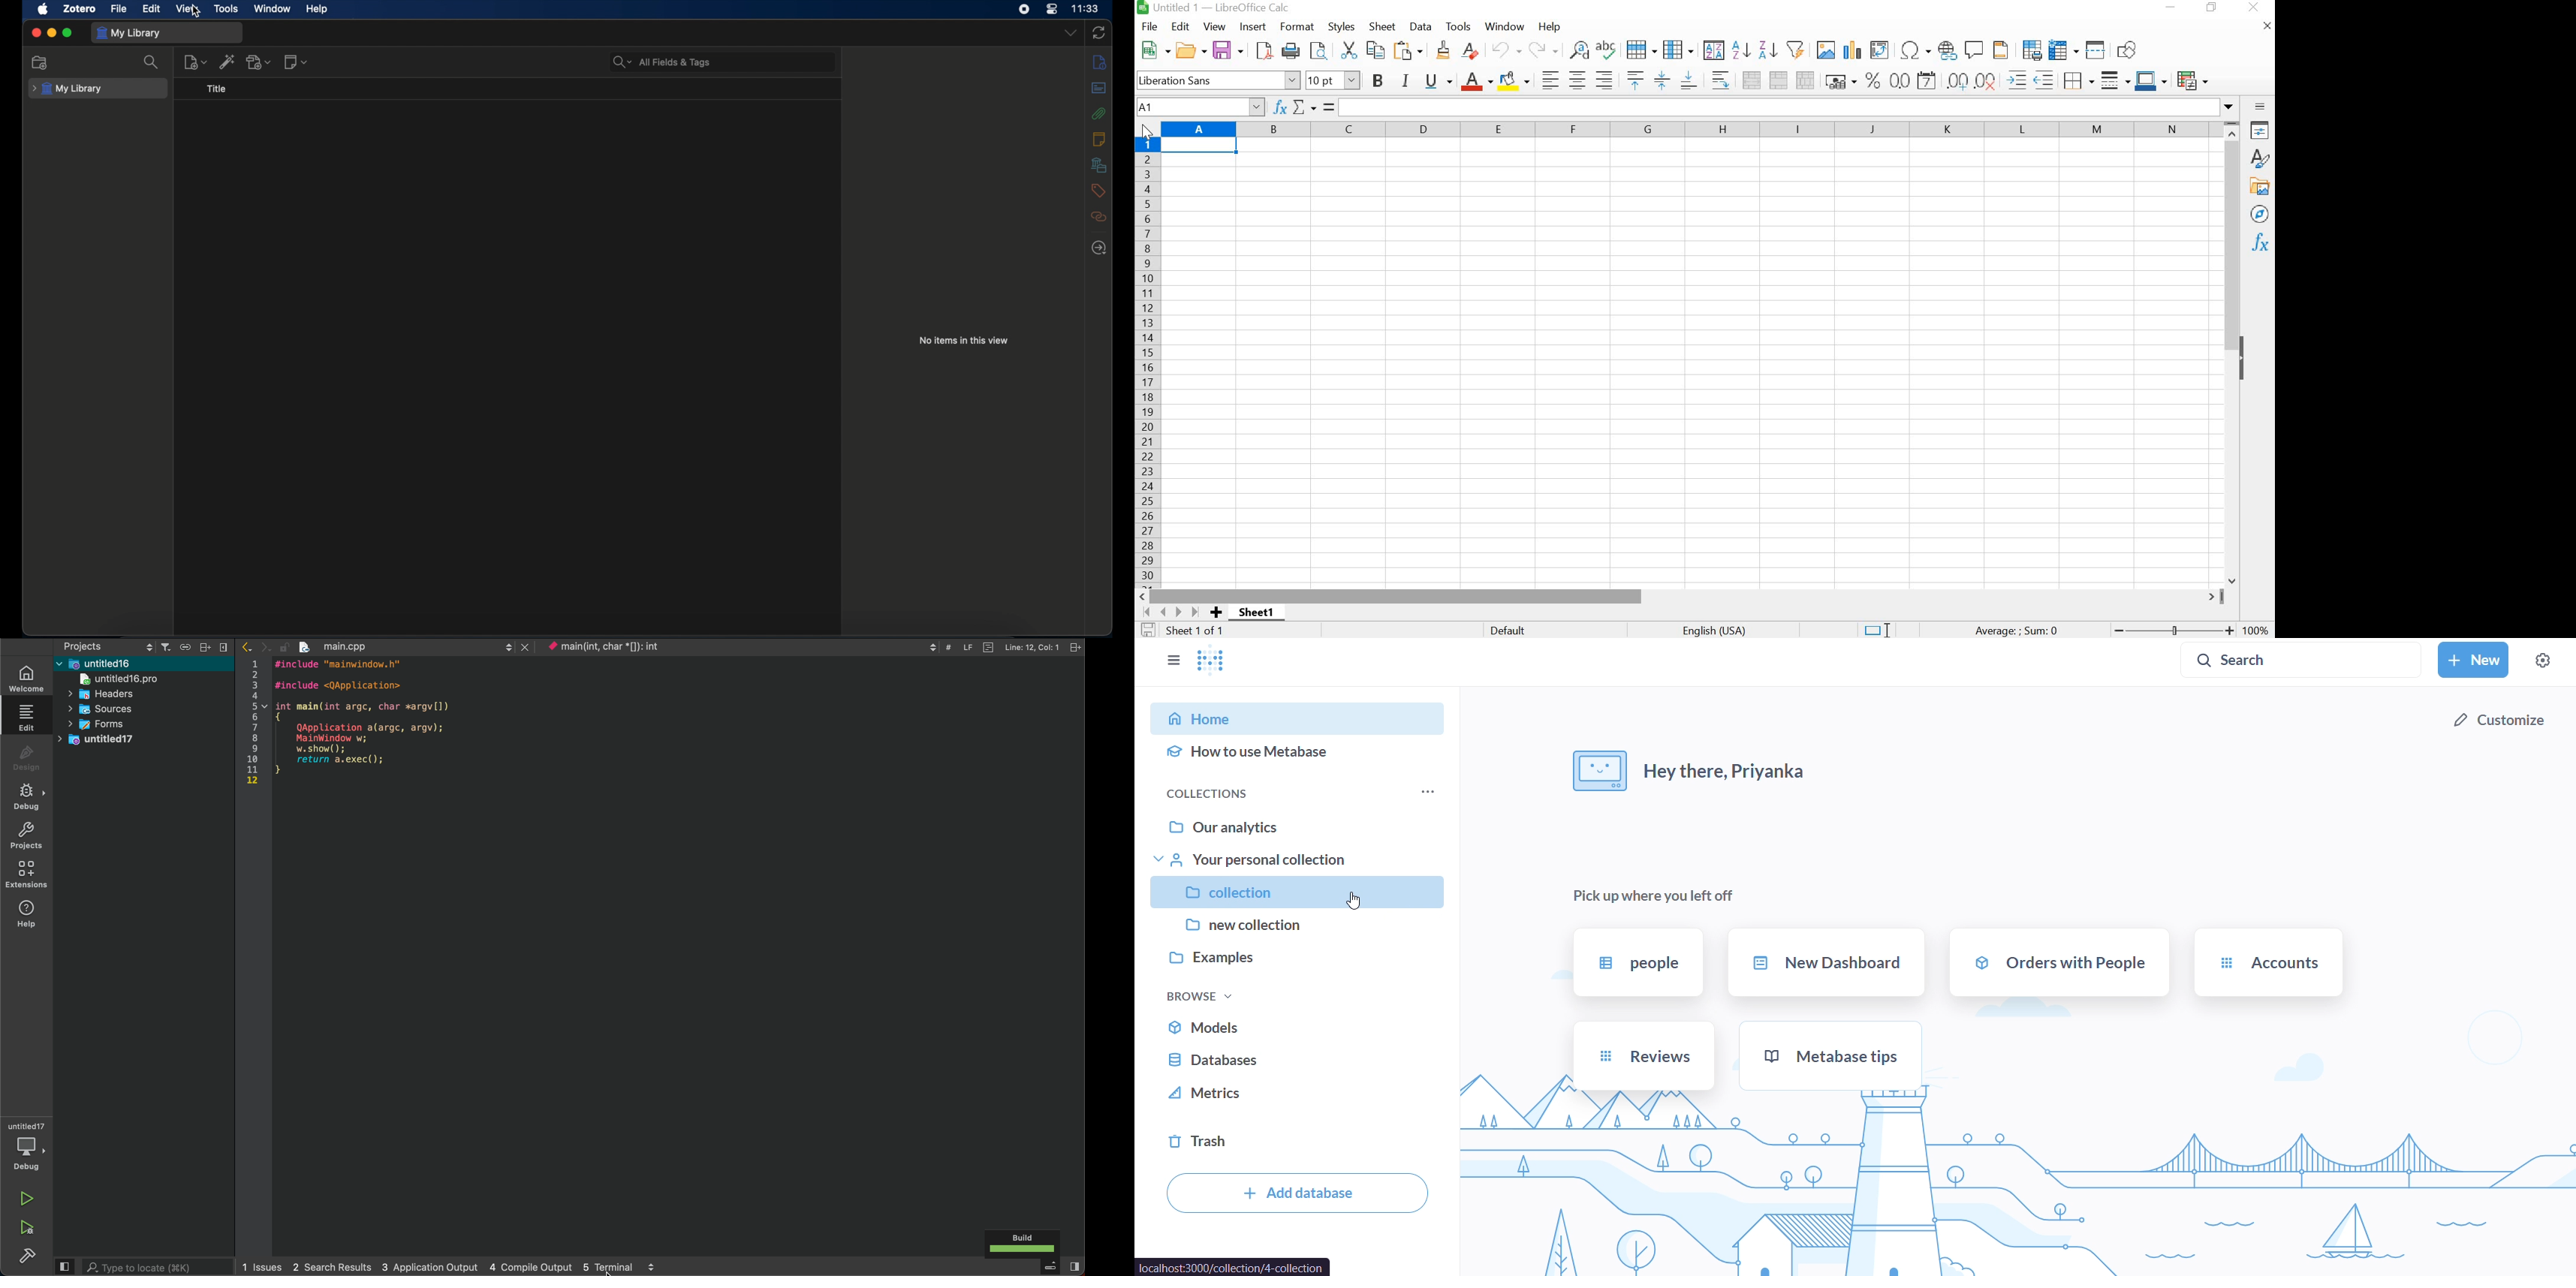 The height and width of the screenshot is (1288, 2576). I want to click on Gallery, so click(2261, 187).